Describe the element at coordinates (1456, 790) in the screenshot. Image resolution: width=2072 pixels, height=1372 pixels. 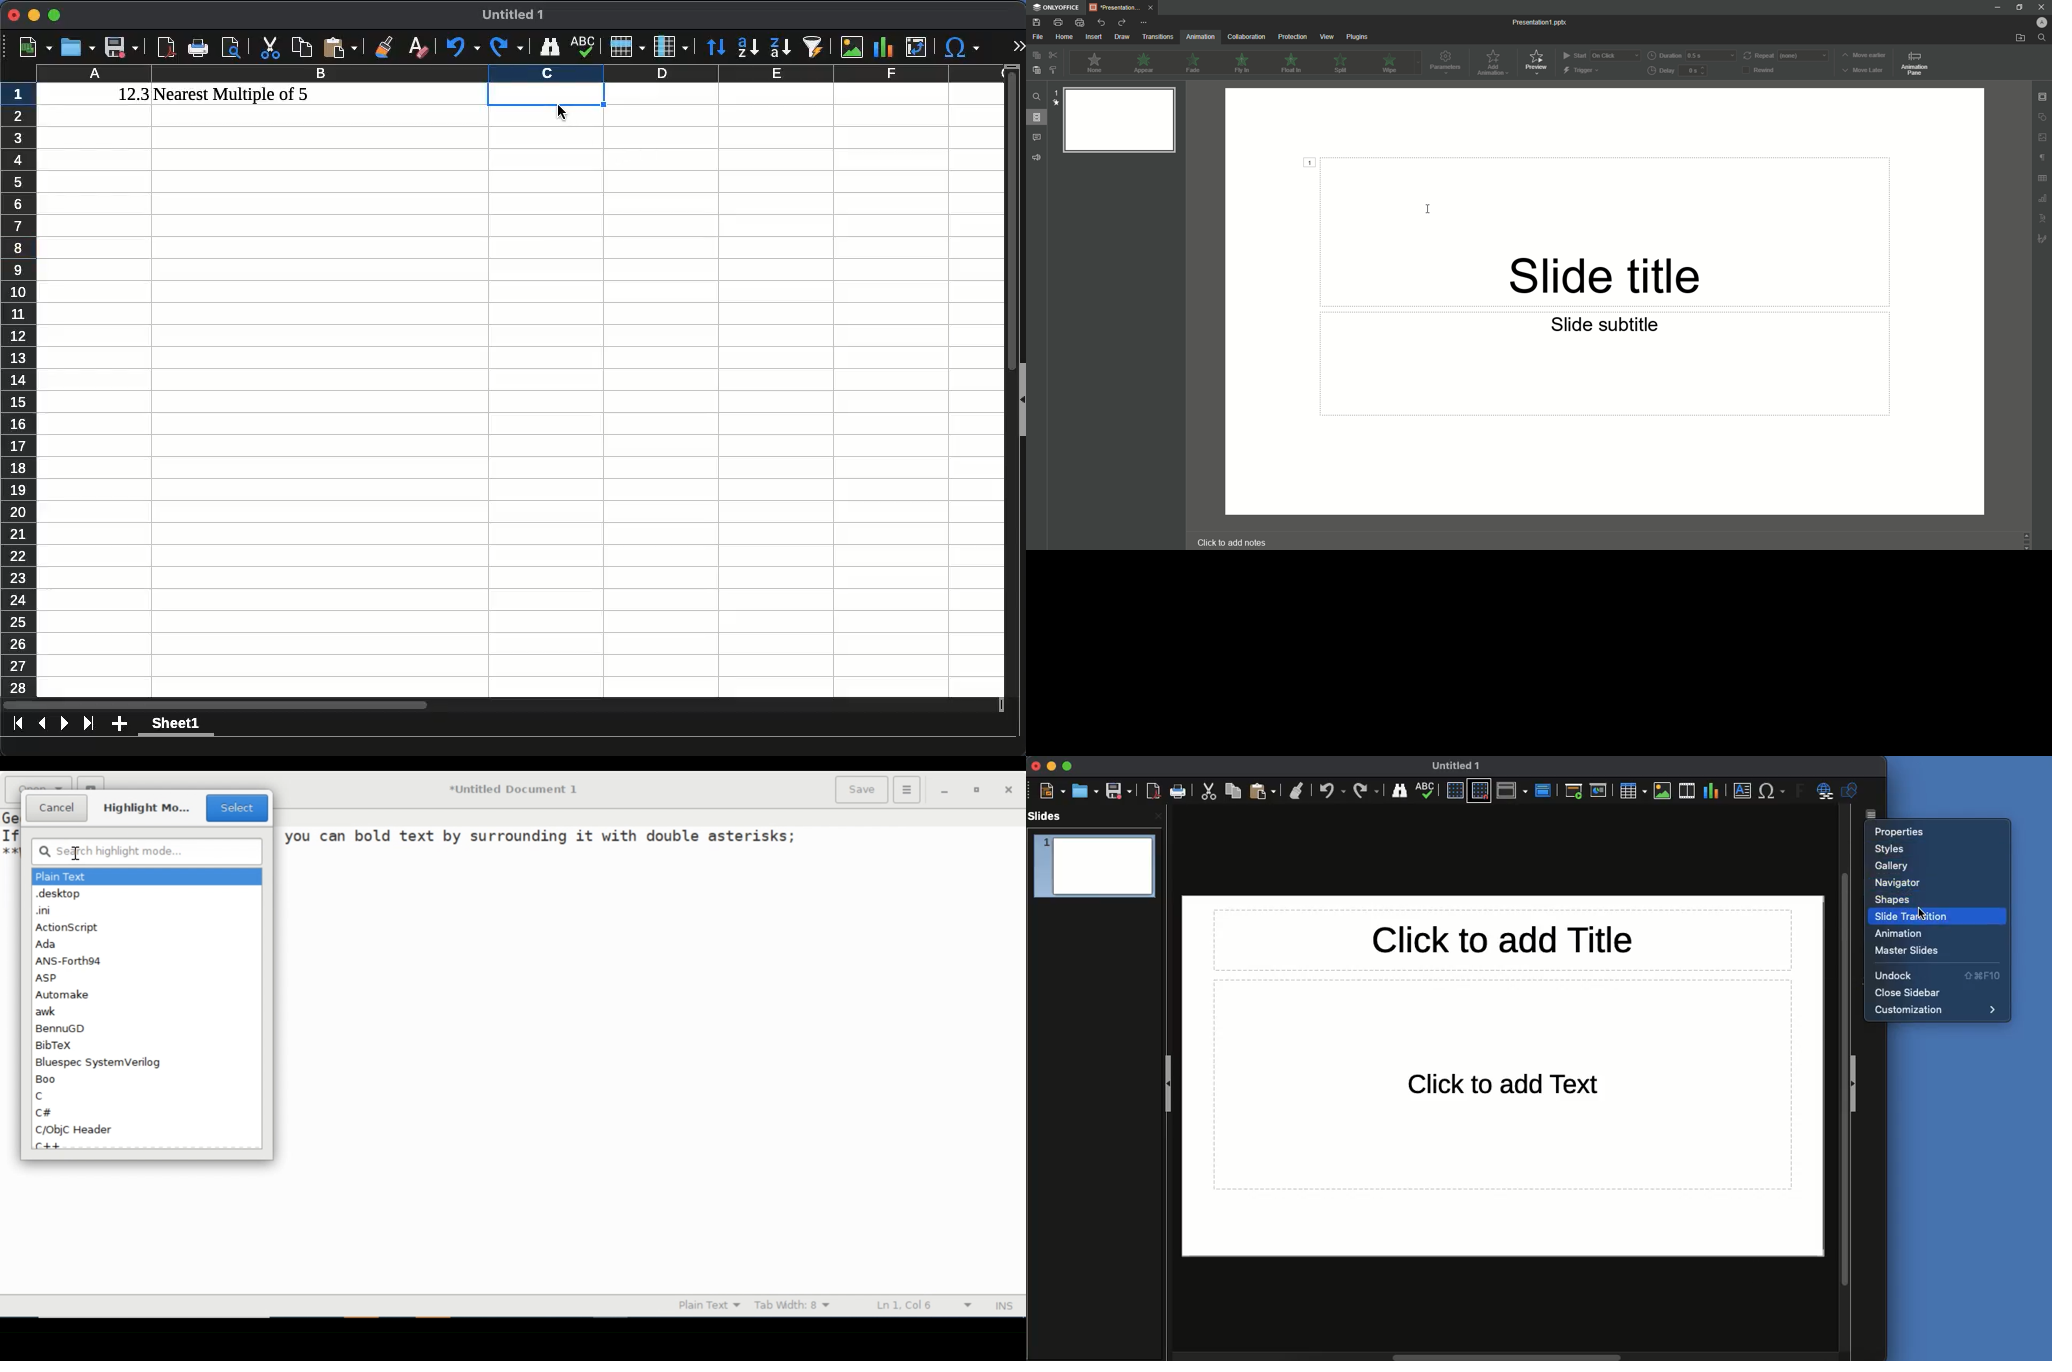
I see `Display grid` at that location.